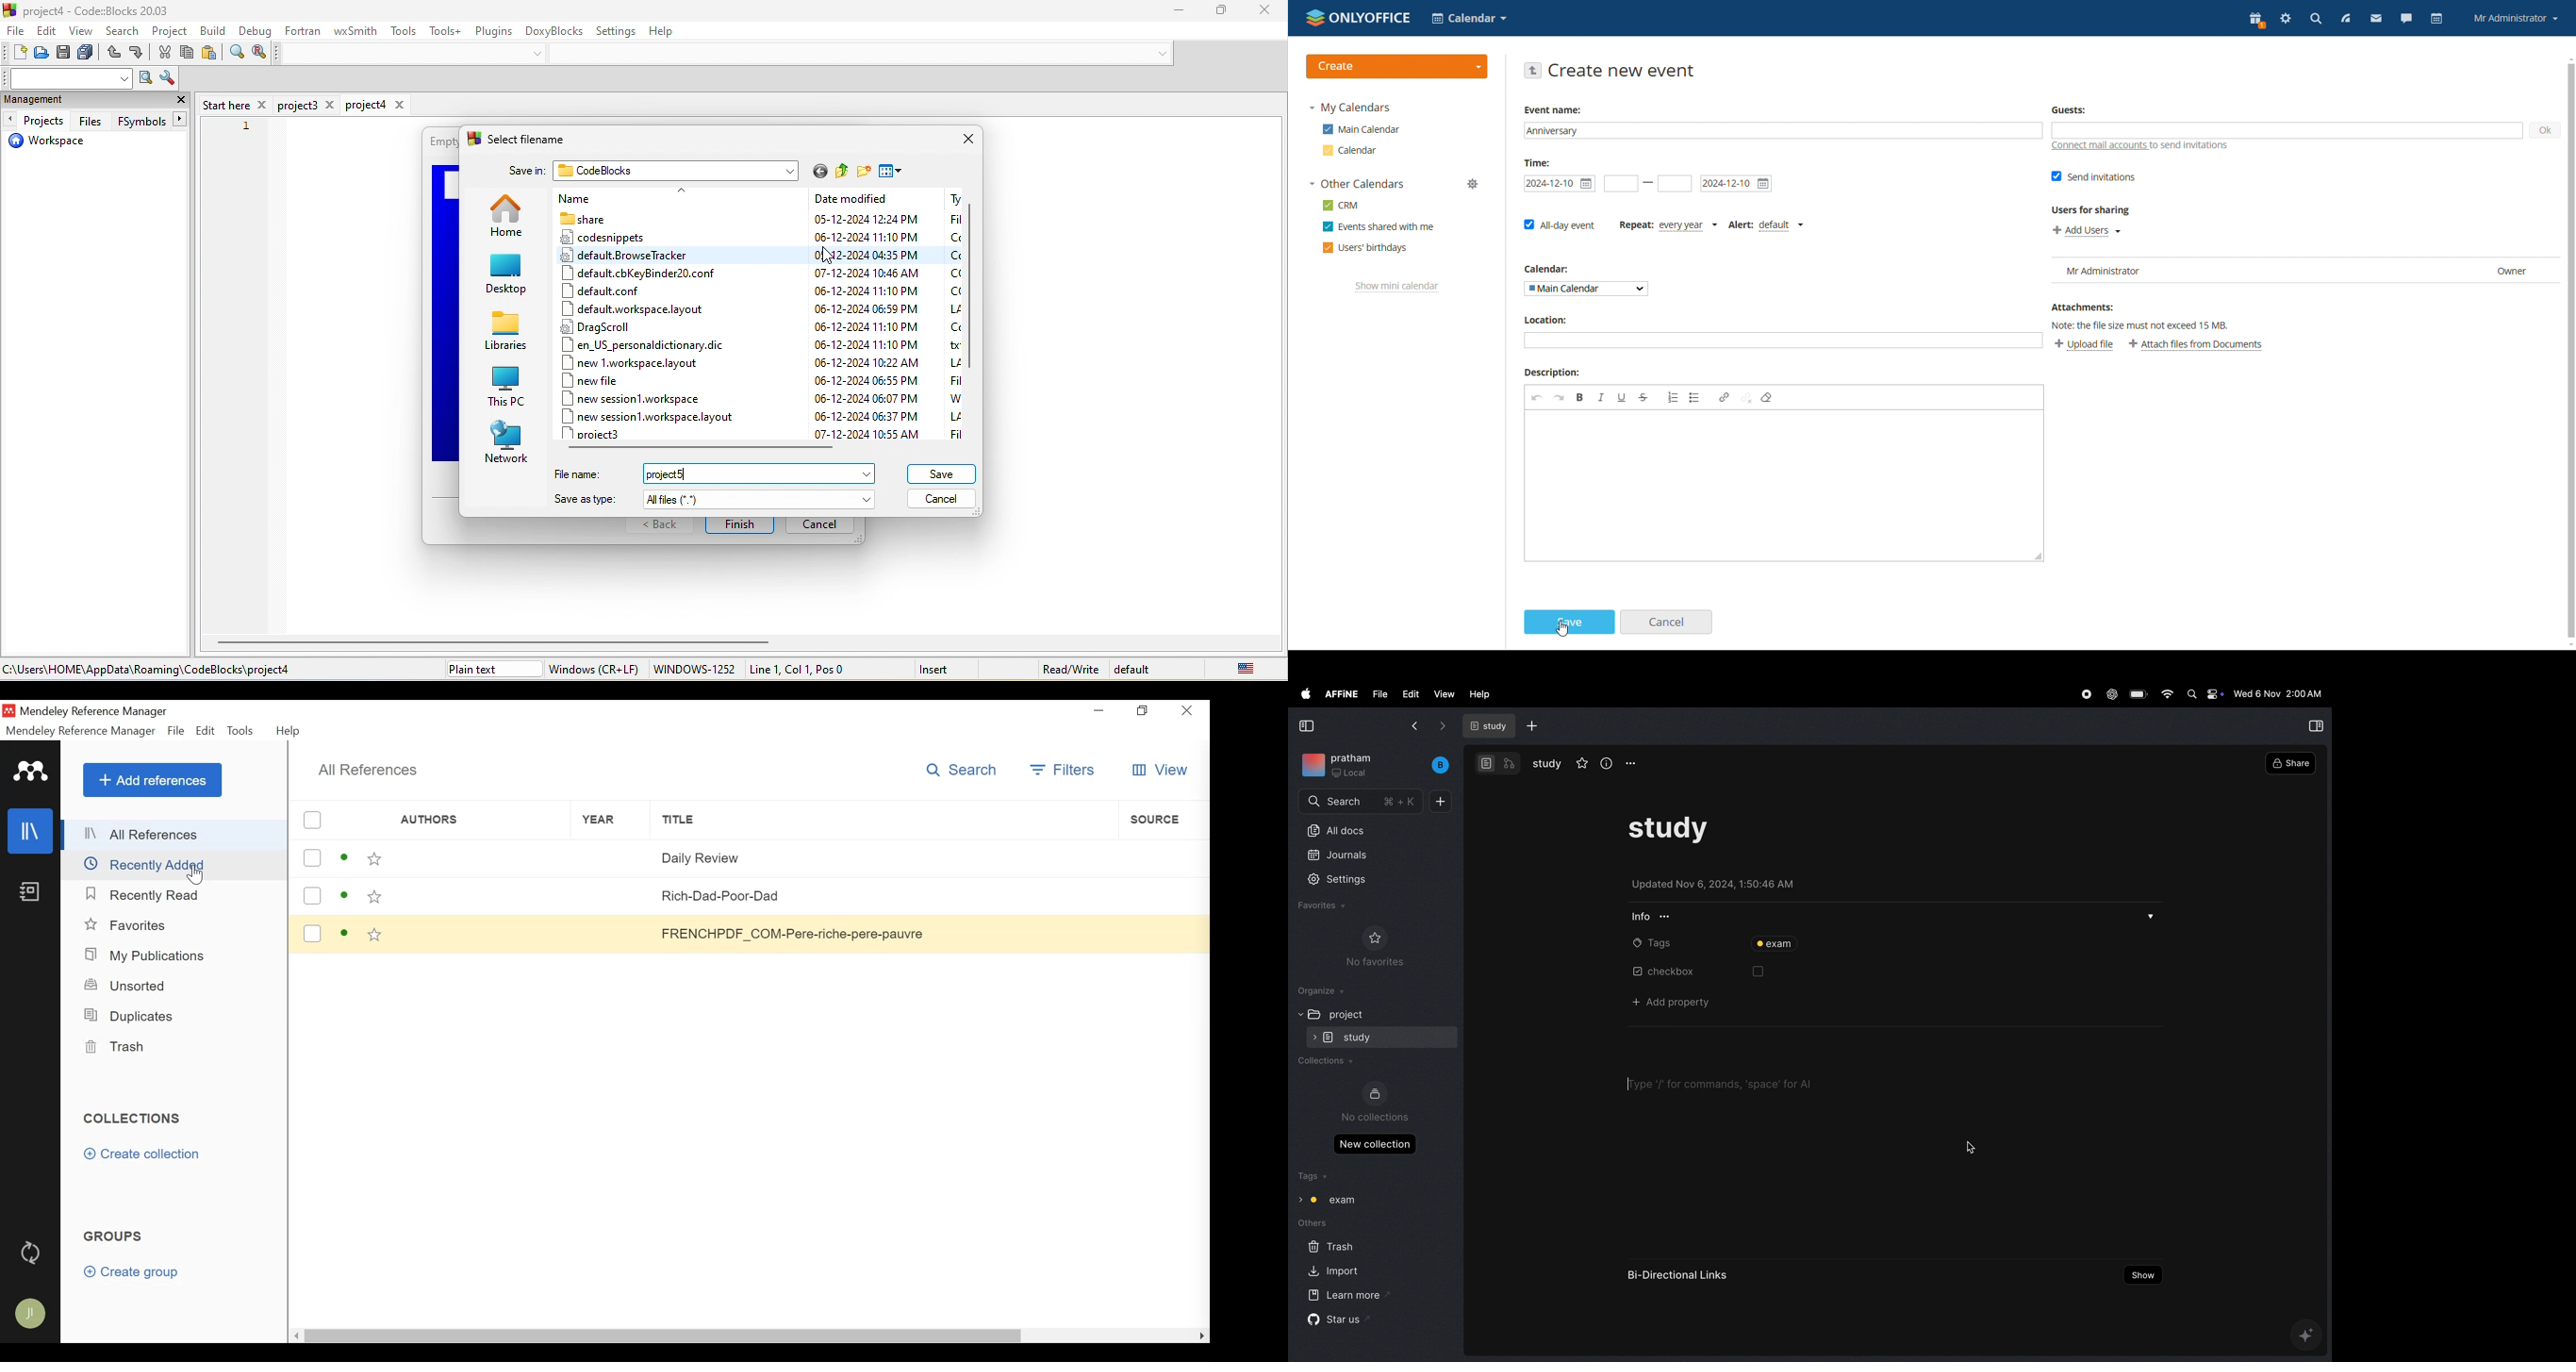 This screenshot has width=2576, height=1372. What do you see at coordinates (134, 1119) in the screenshot?
I see `Collection` at bounding box center [134, 1119].